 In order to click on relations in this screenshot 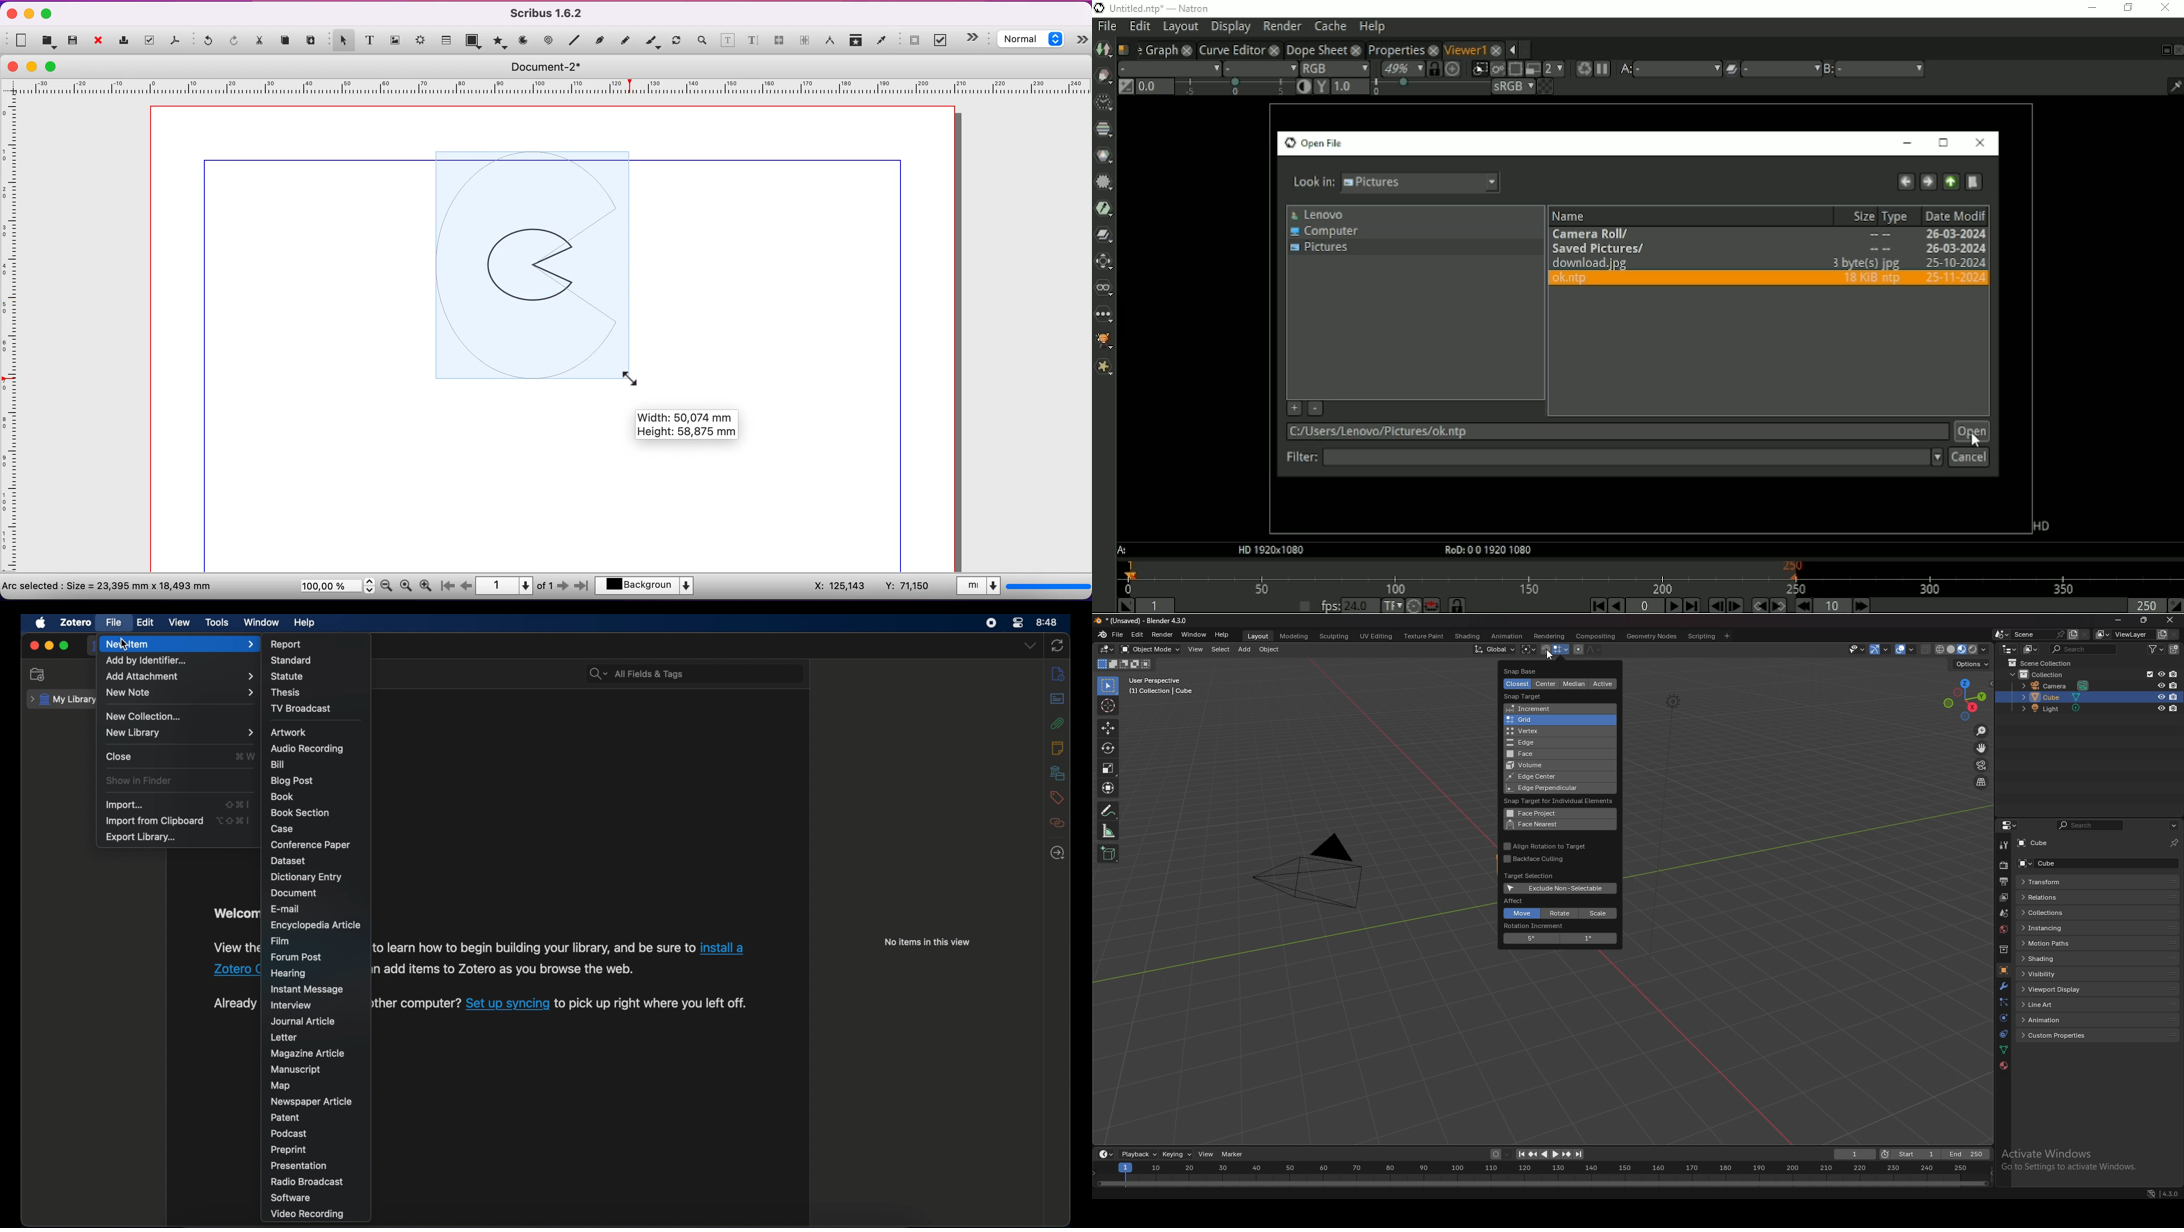, I will do `click(2051, 898)`.